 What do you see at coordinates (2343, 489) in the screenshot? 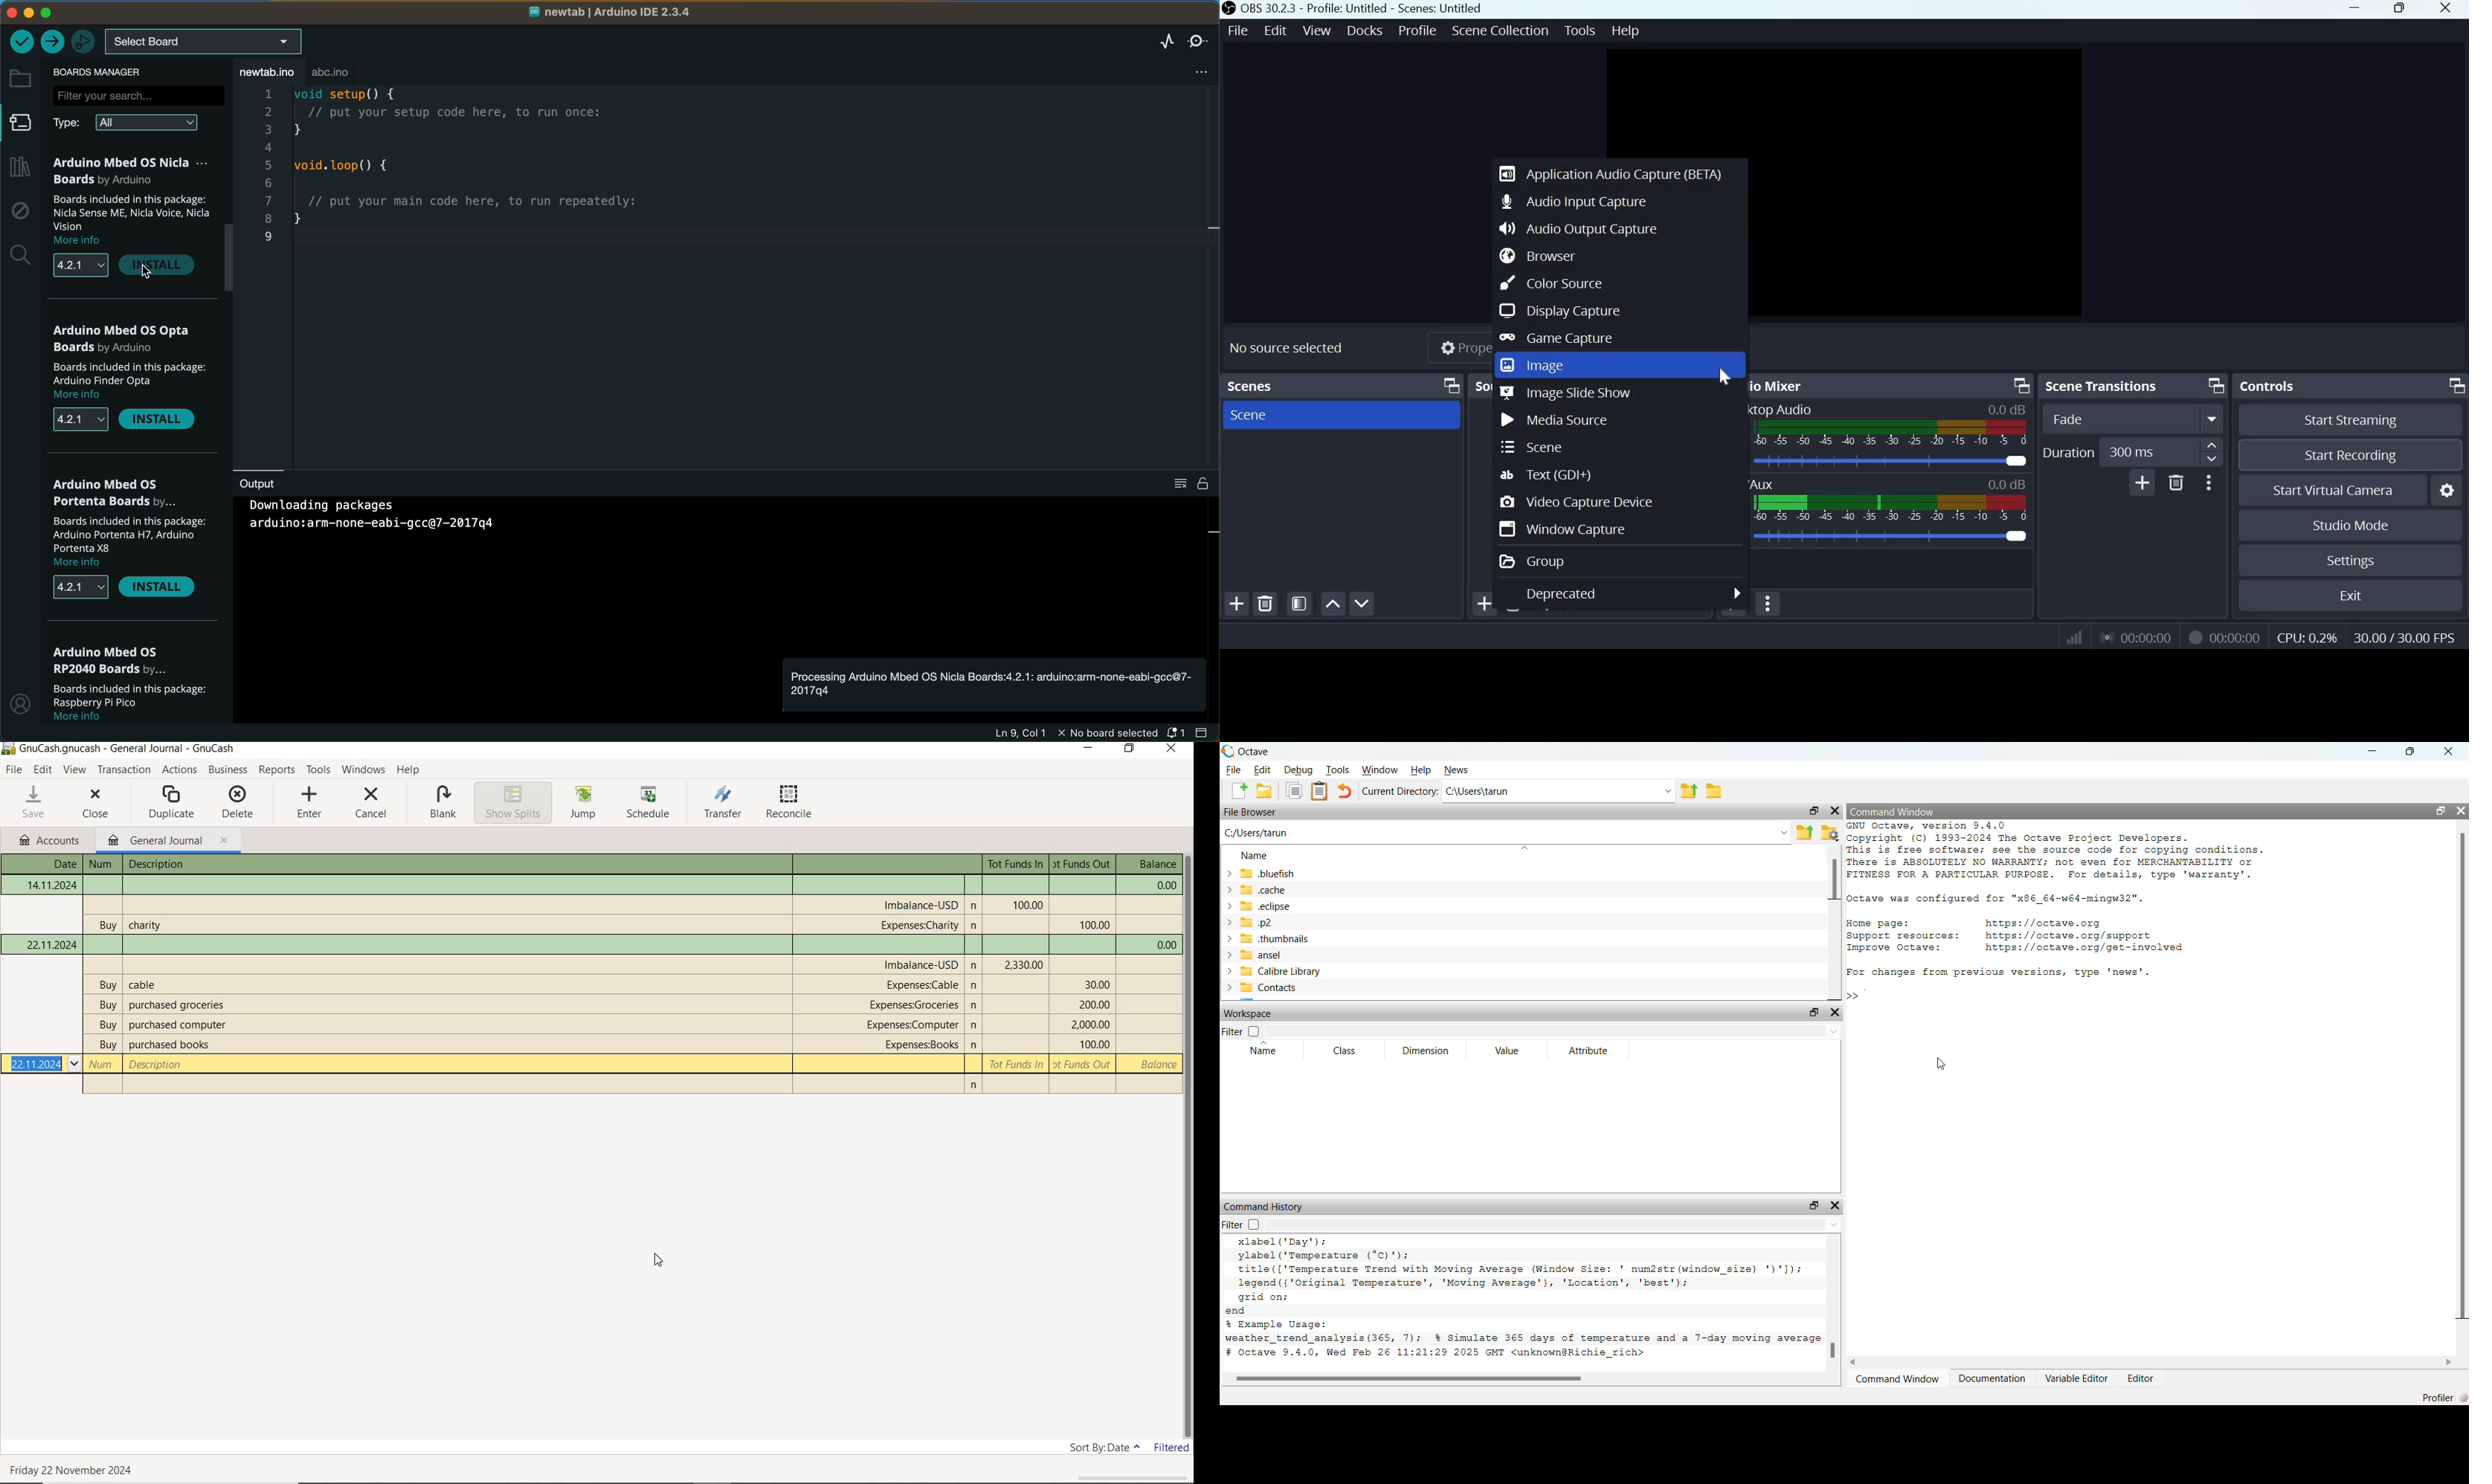
I see `Start virtual camera` at bounding box center [2343, 489].